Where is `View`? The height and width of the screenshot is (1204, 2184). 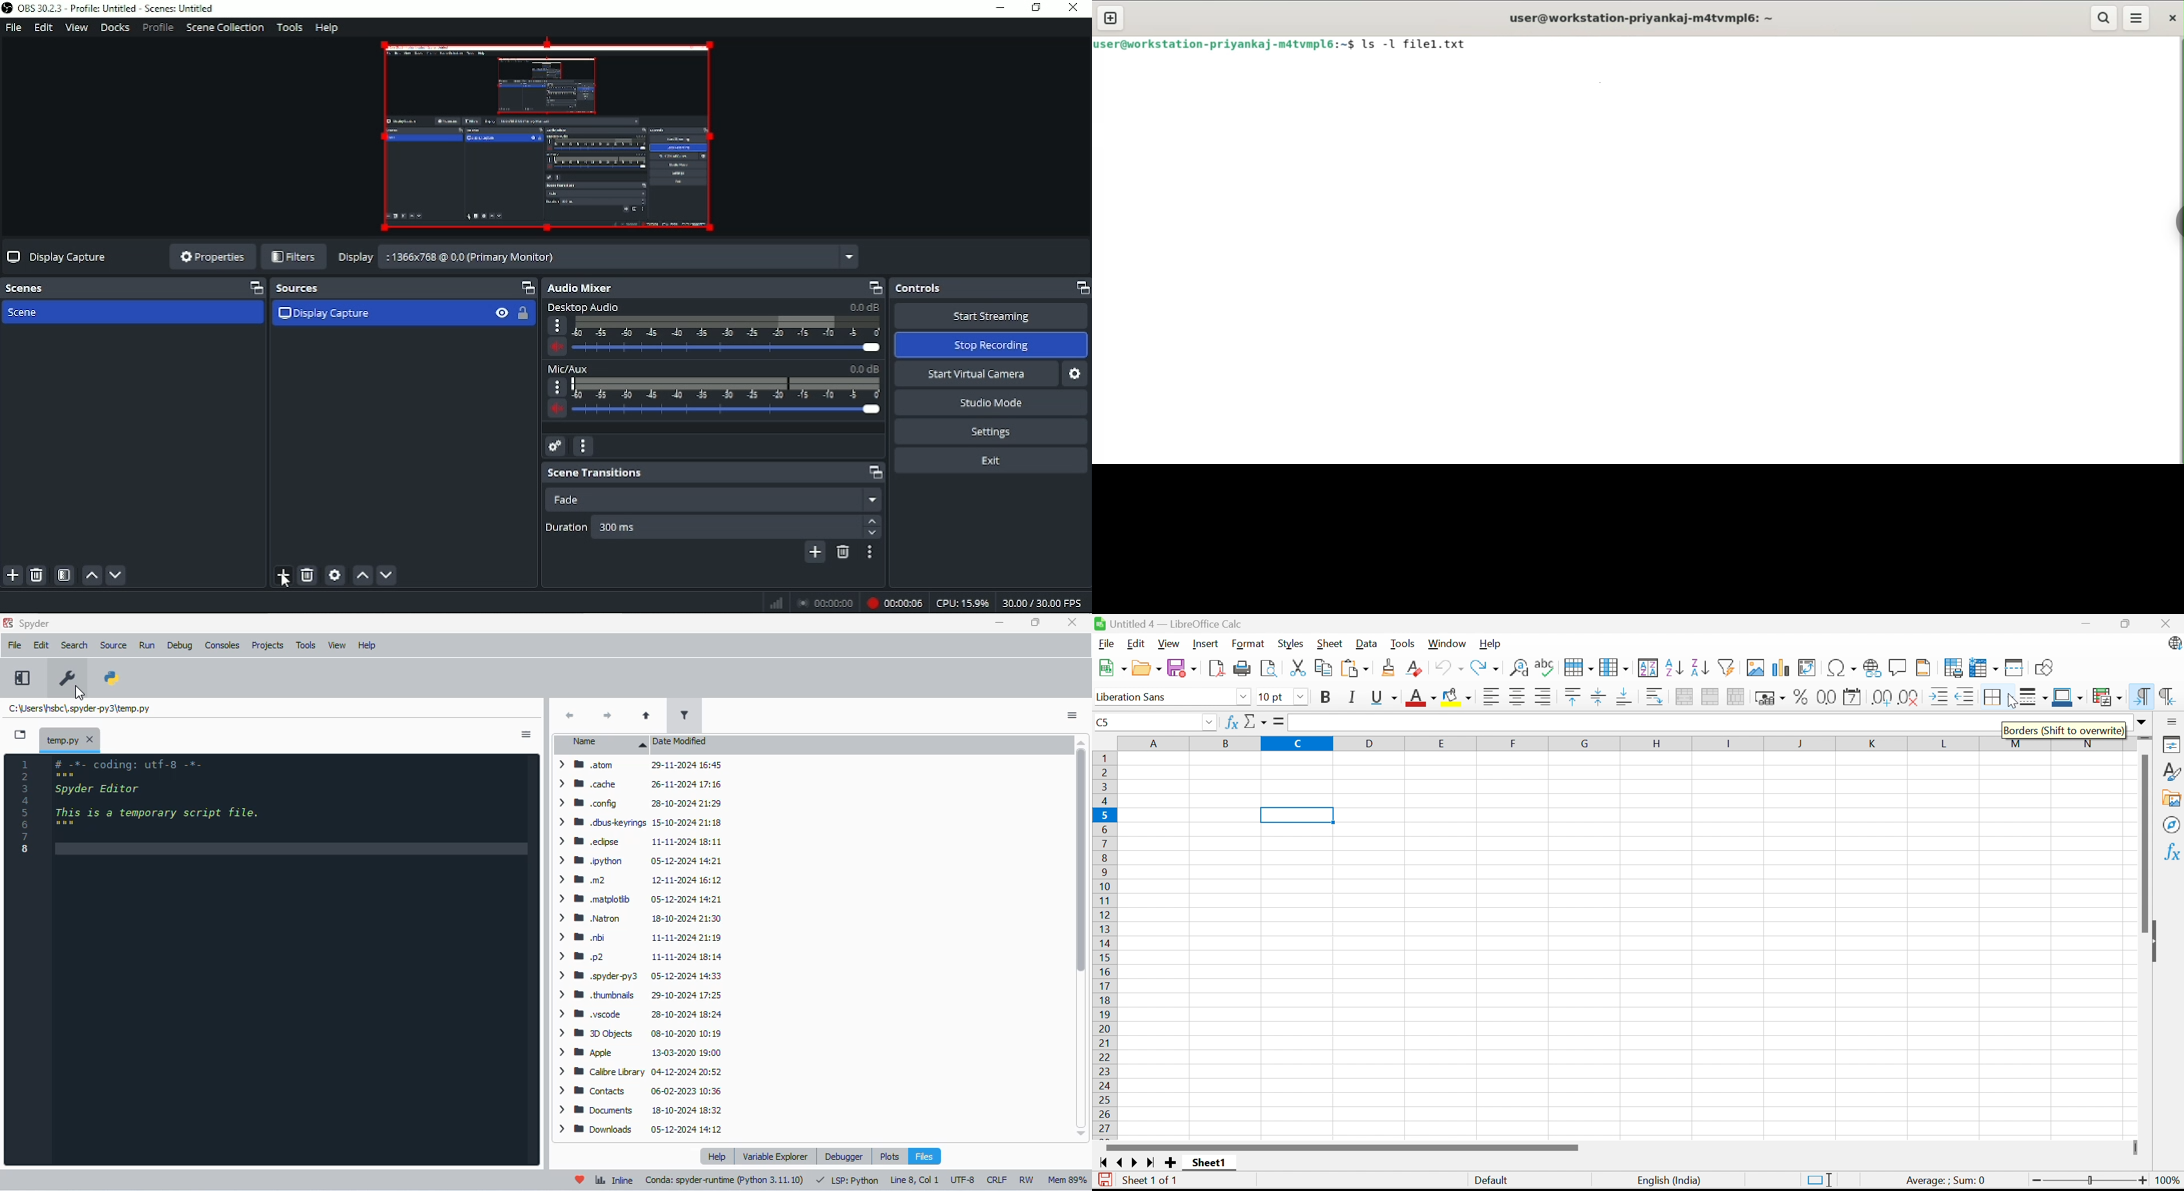 View is located at coordinates (76, 28).